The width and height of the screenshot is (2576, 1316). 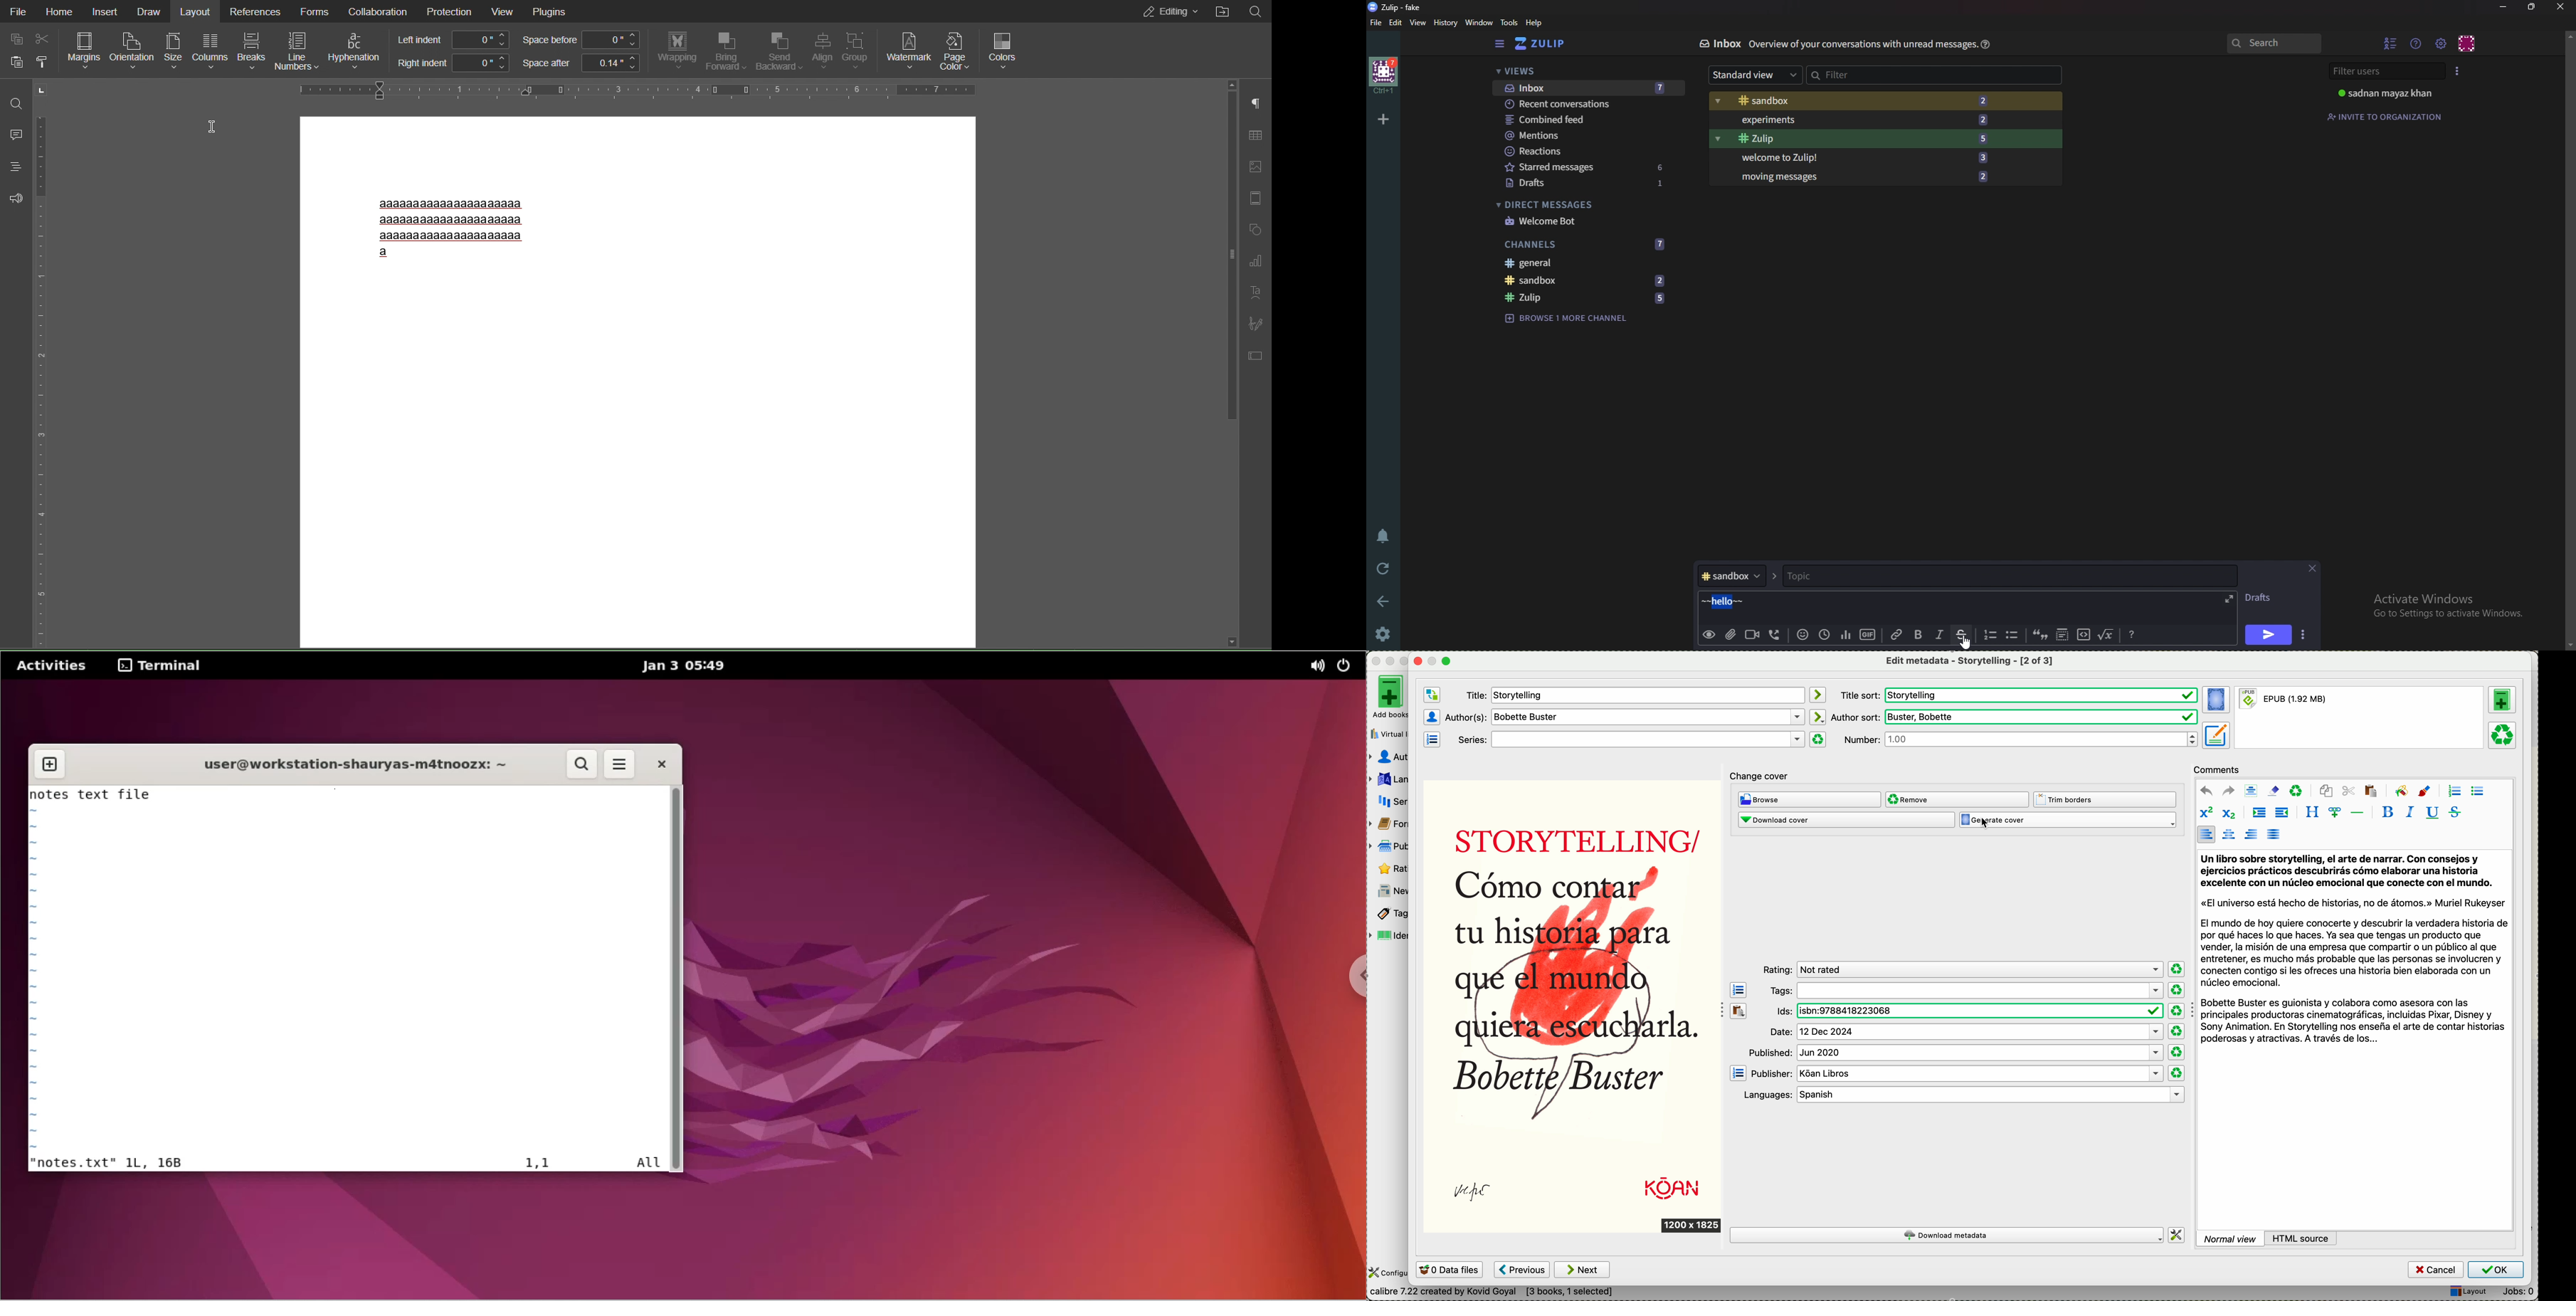 What do you see at coordinates (1865, 176) in the screenshot?
I see `Moving messages` at bounding box center [1865, 176].